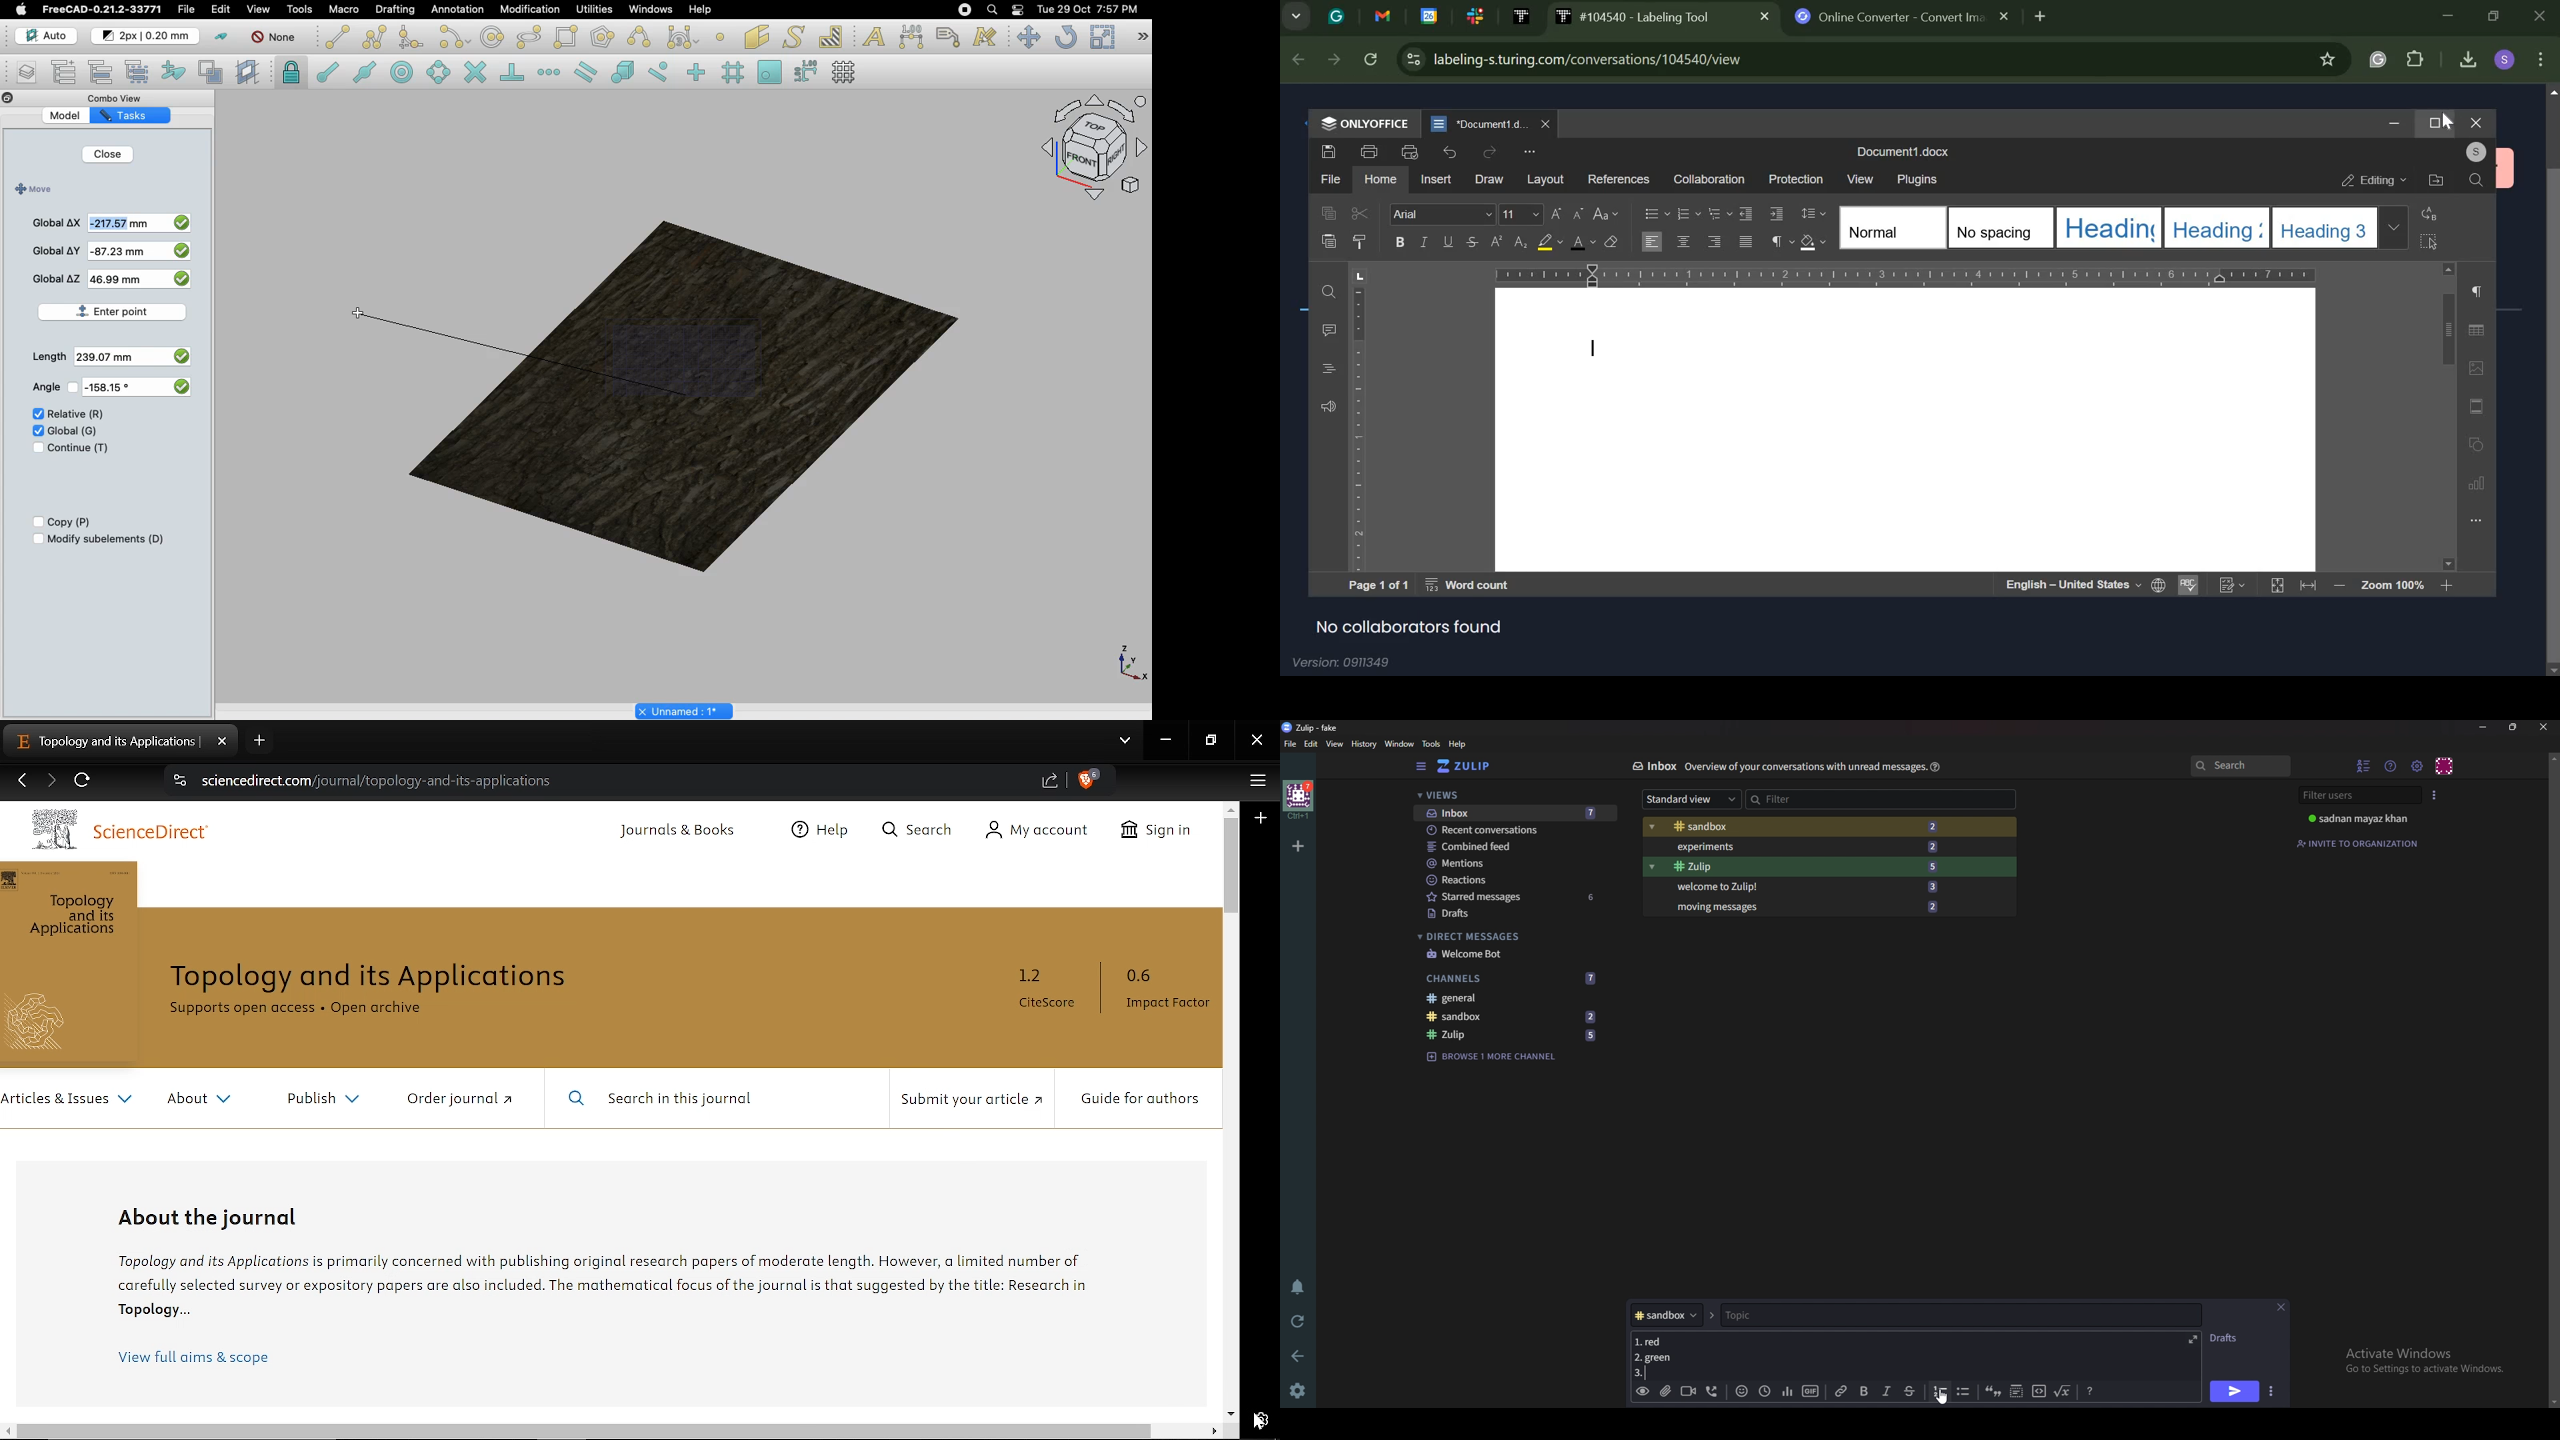  I want to click on Tasks, so click(139, 114).